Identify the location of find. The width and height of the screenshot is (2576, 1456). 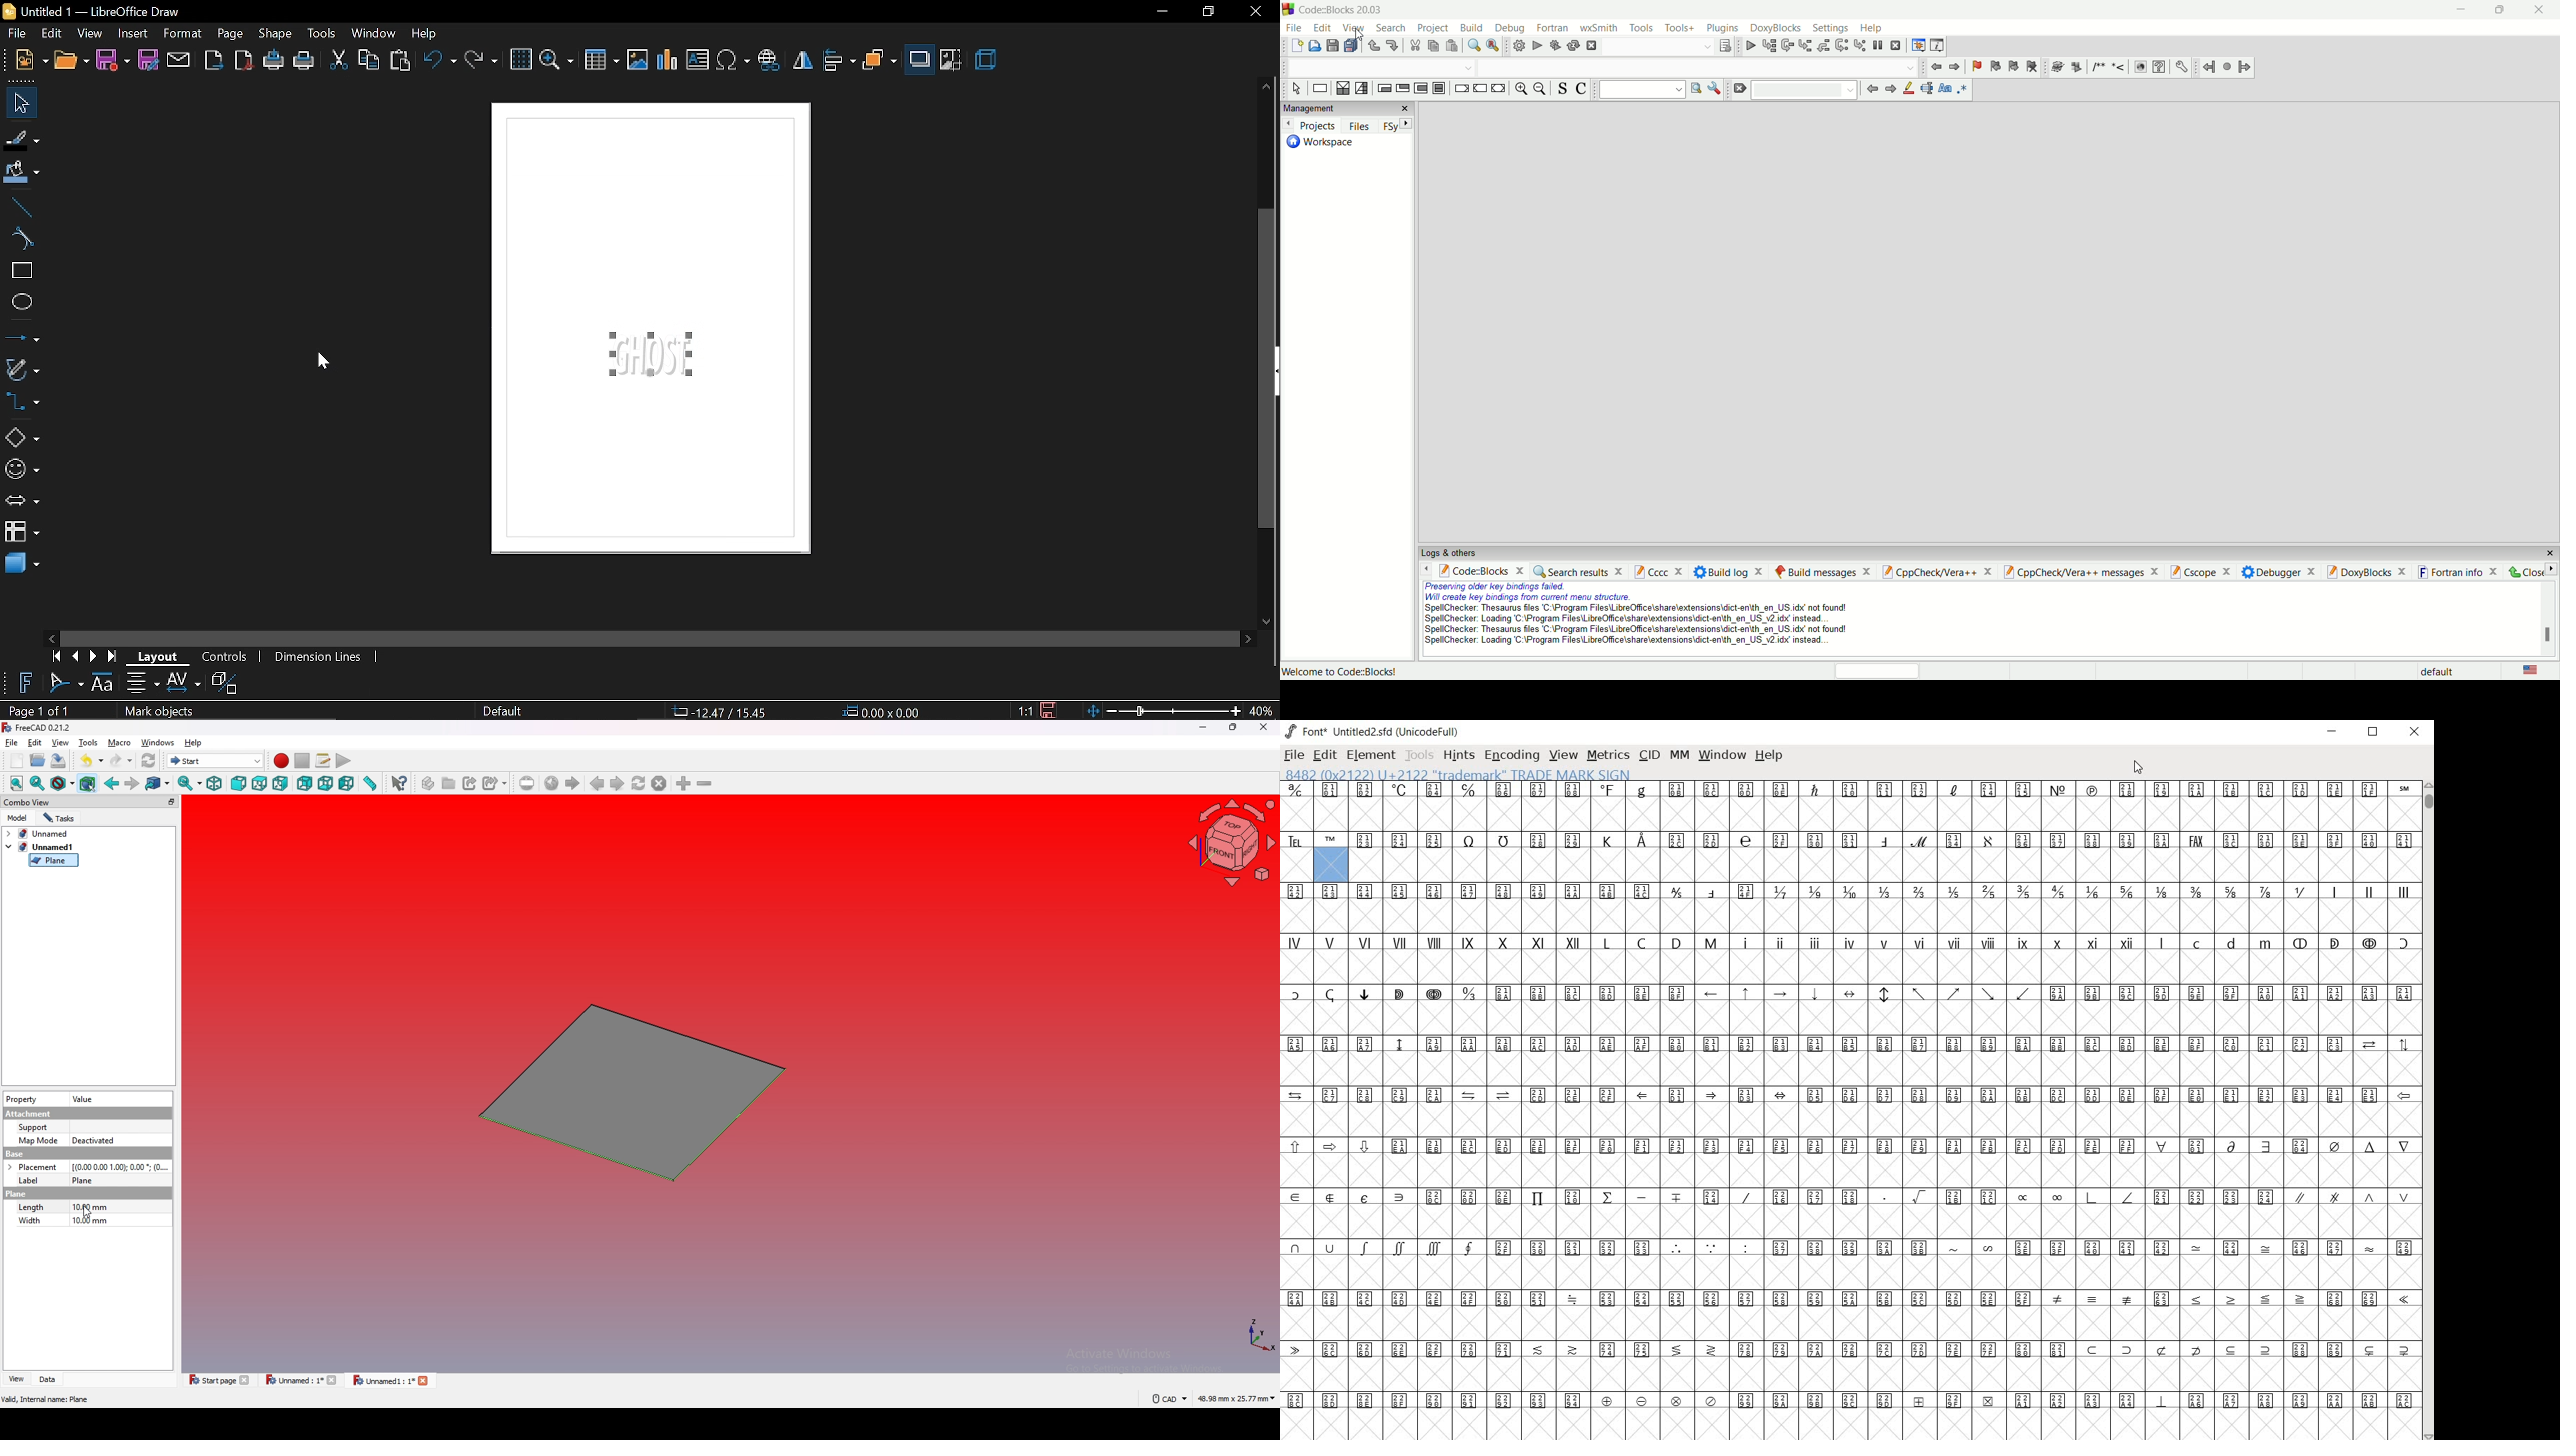
(1473, 45).